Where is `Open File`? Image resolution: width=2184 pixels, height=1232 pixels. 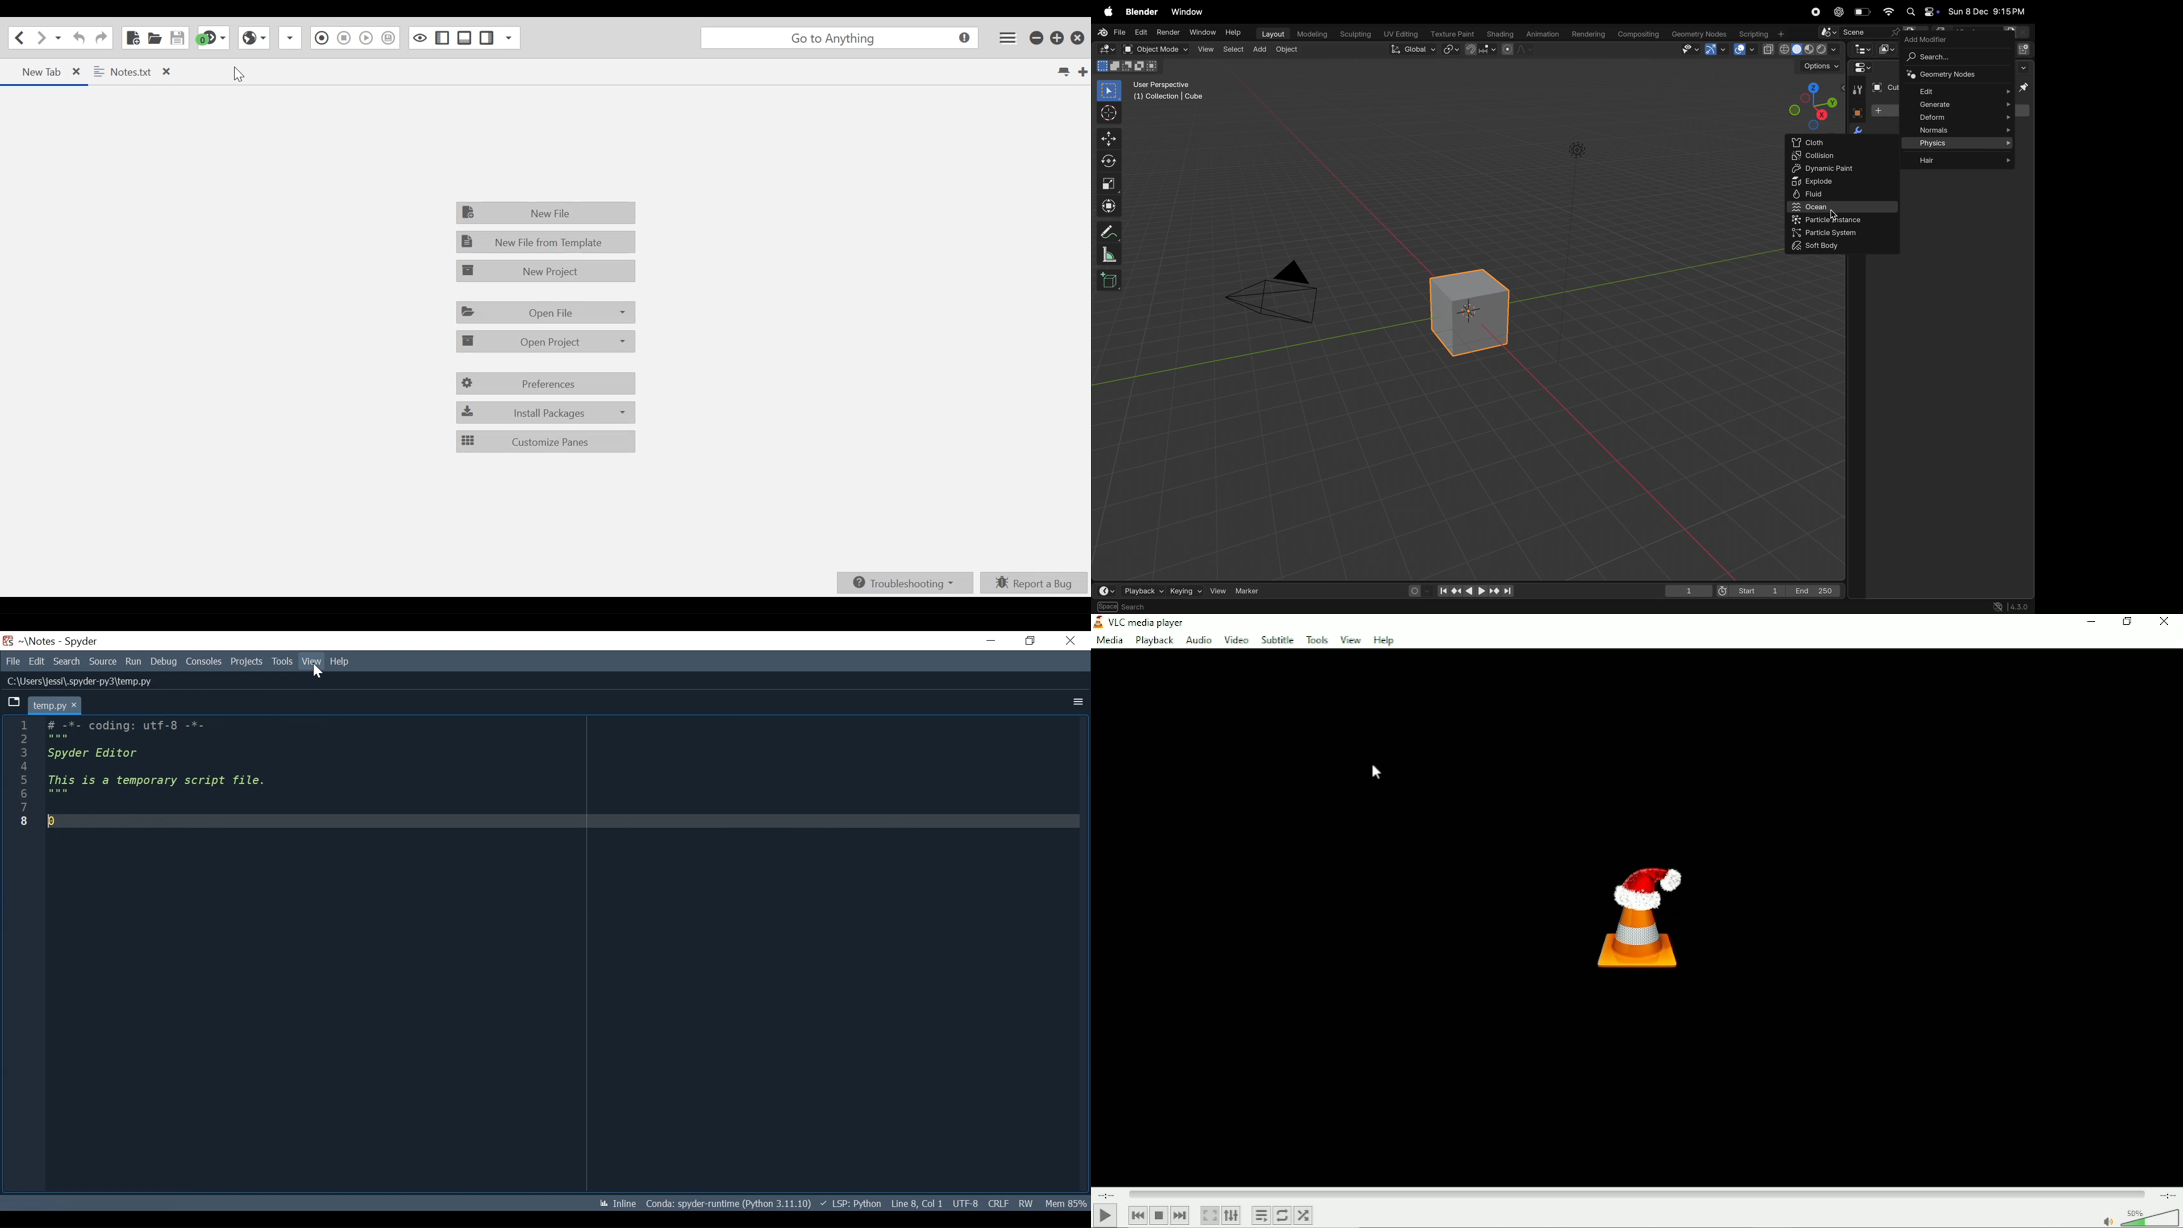 Open File is located at coordinates (545, 313).